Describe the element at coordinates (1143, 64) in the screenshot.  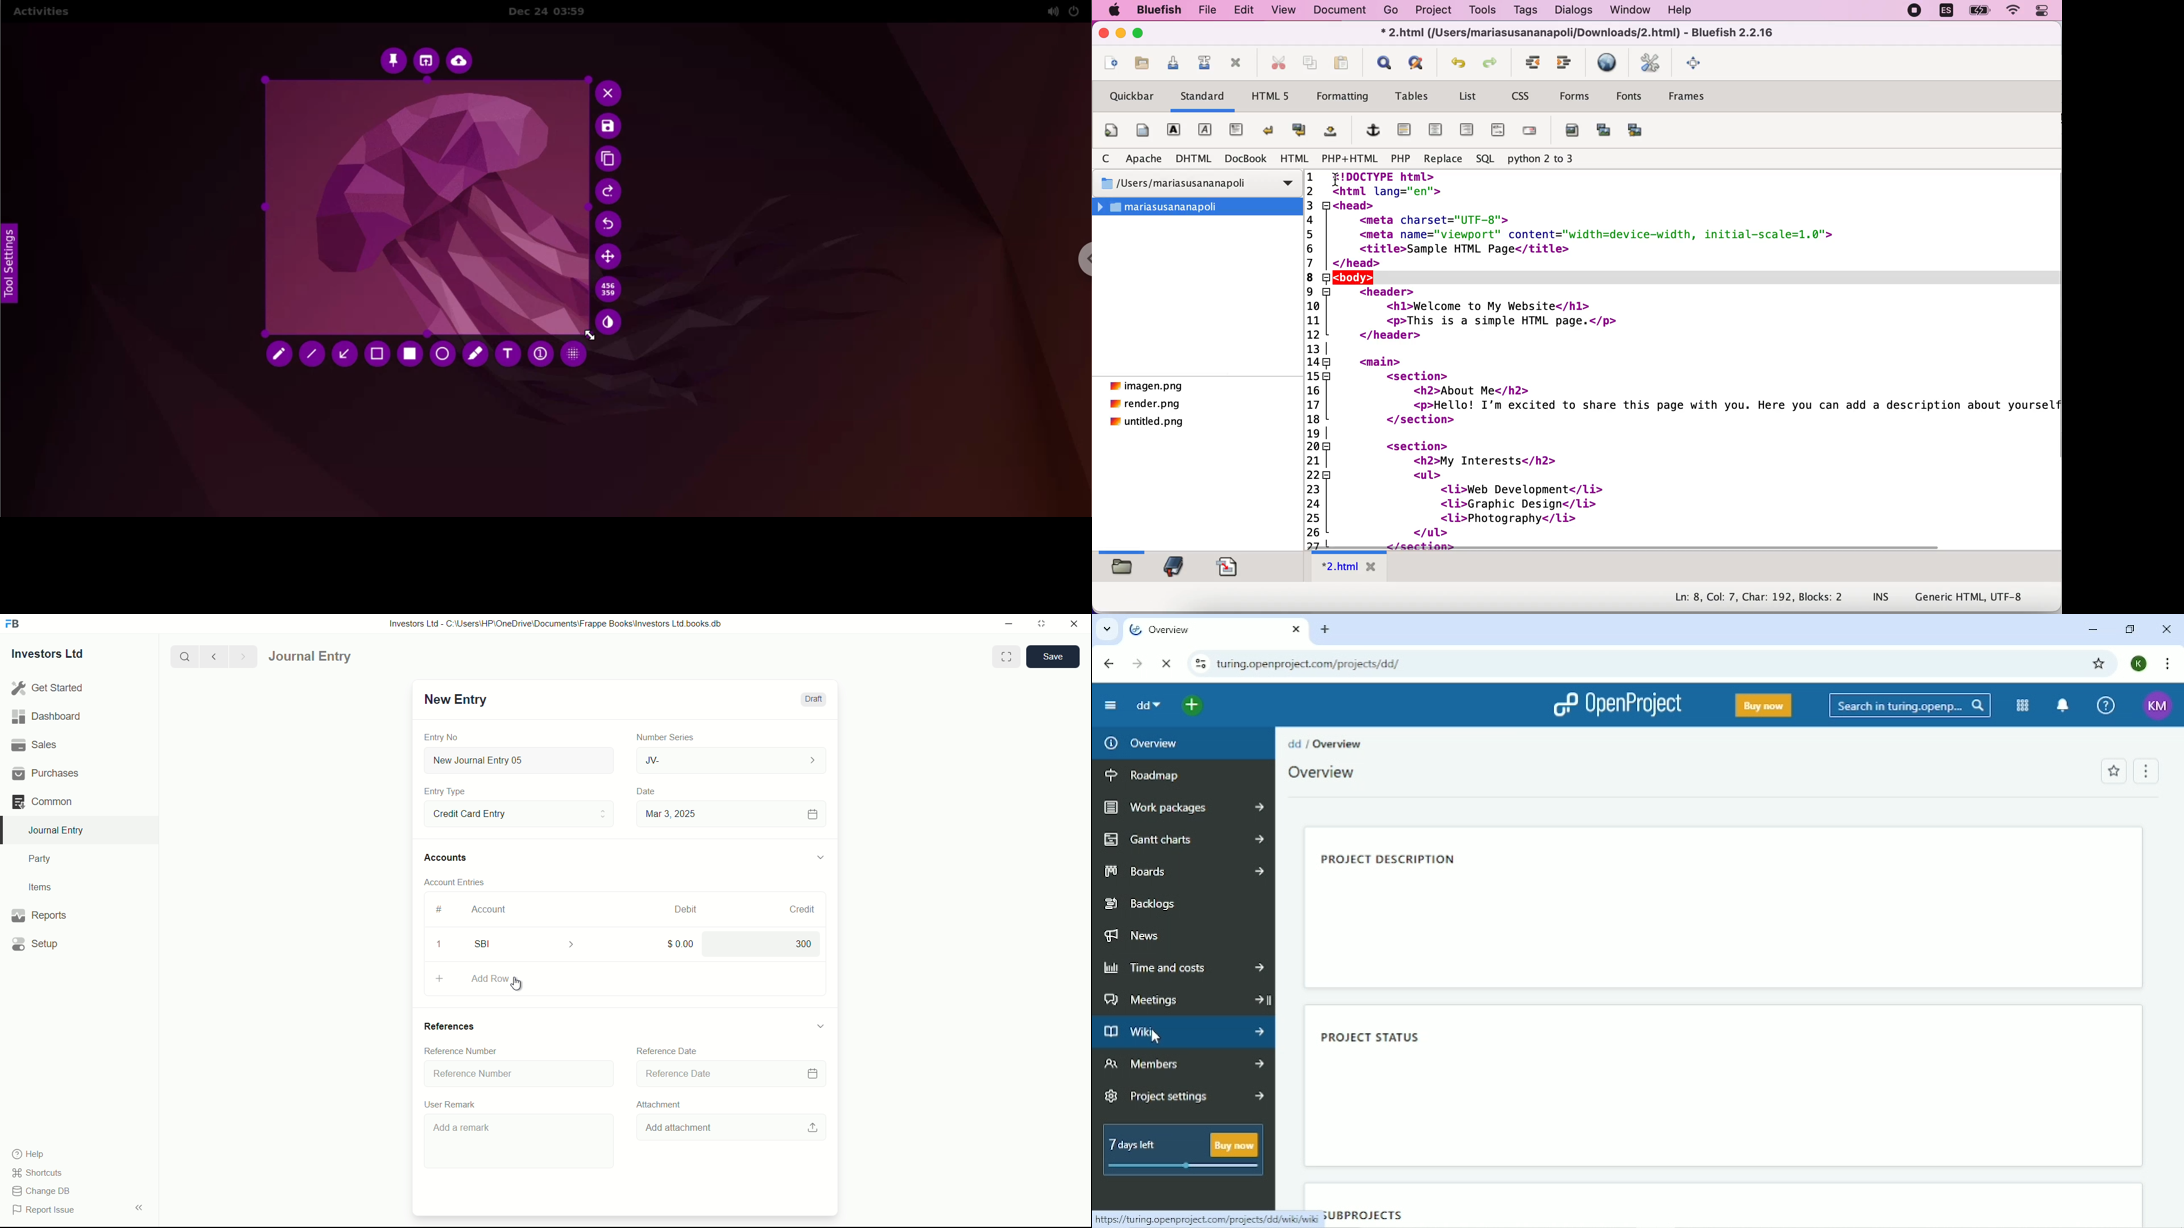
I see `open file` at that location.